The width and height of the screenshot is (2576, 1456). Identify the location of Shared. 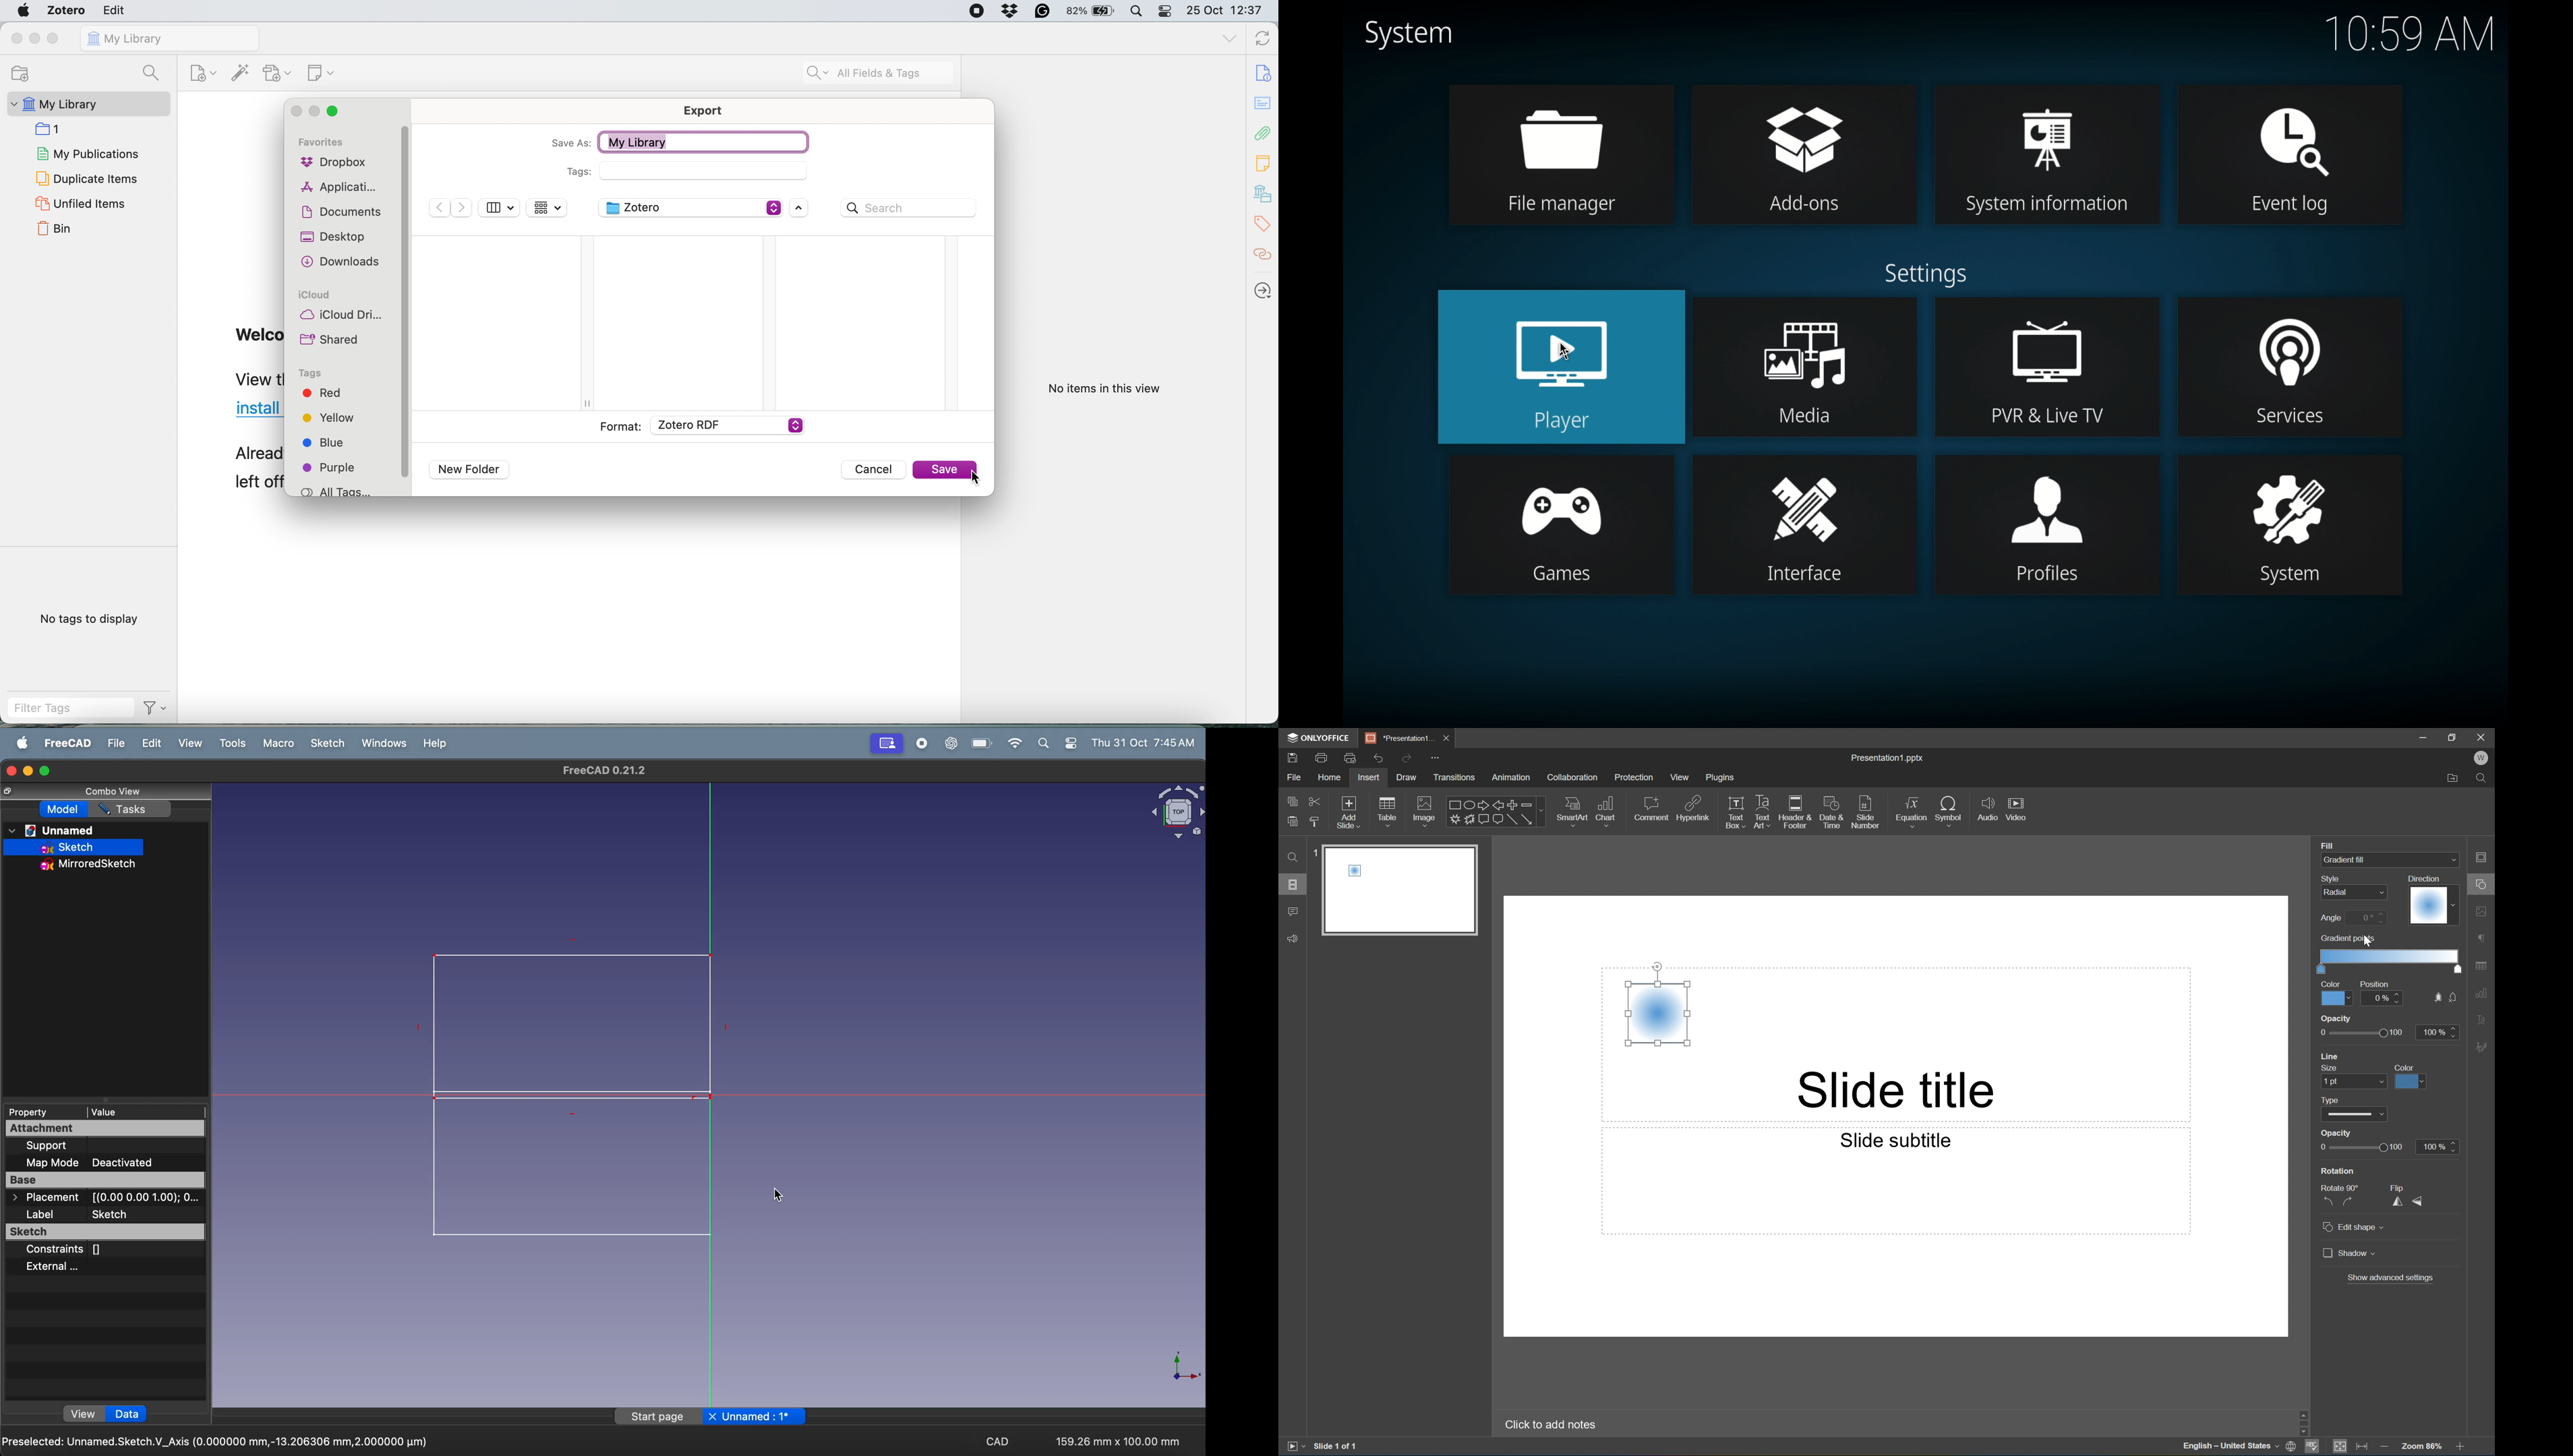
(331, 339).